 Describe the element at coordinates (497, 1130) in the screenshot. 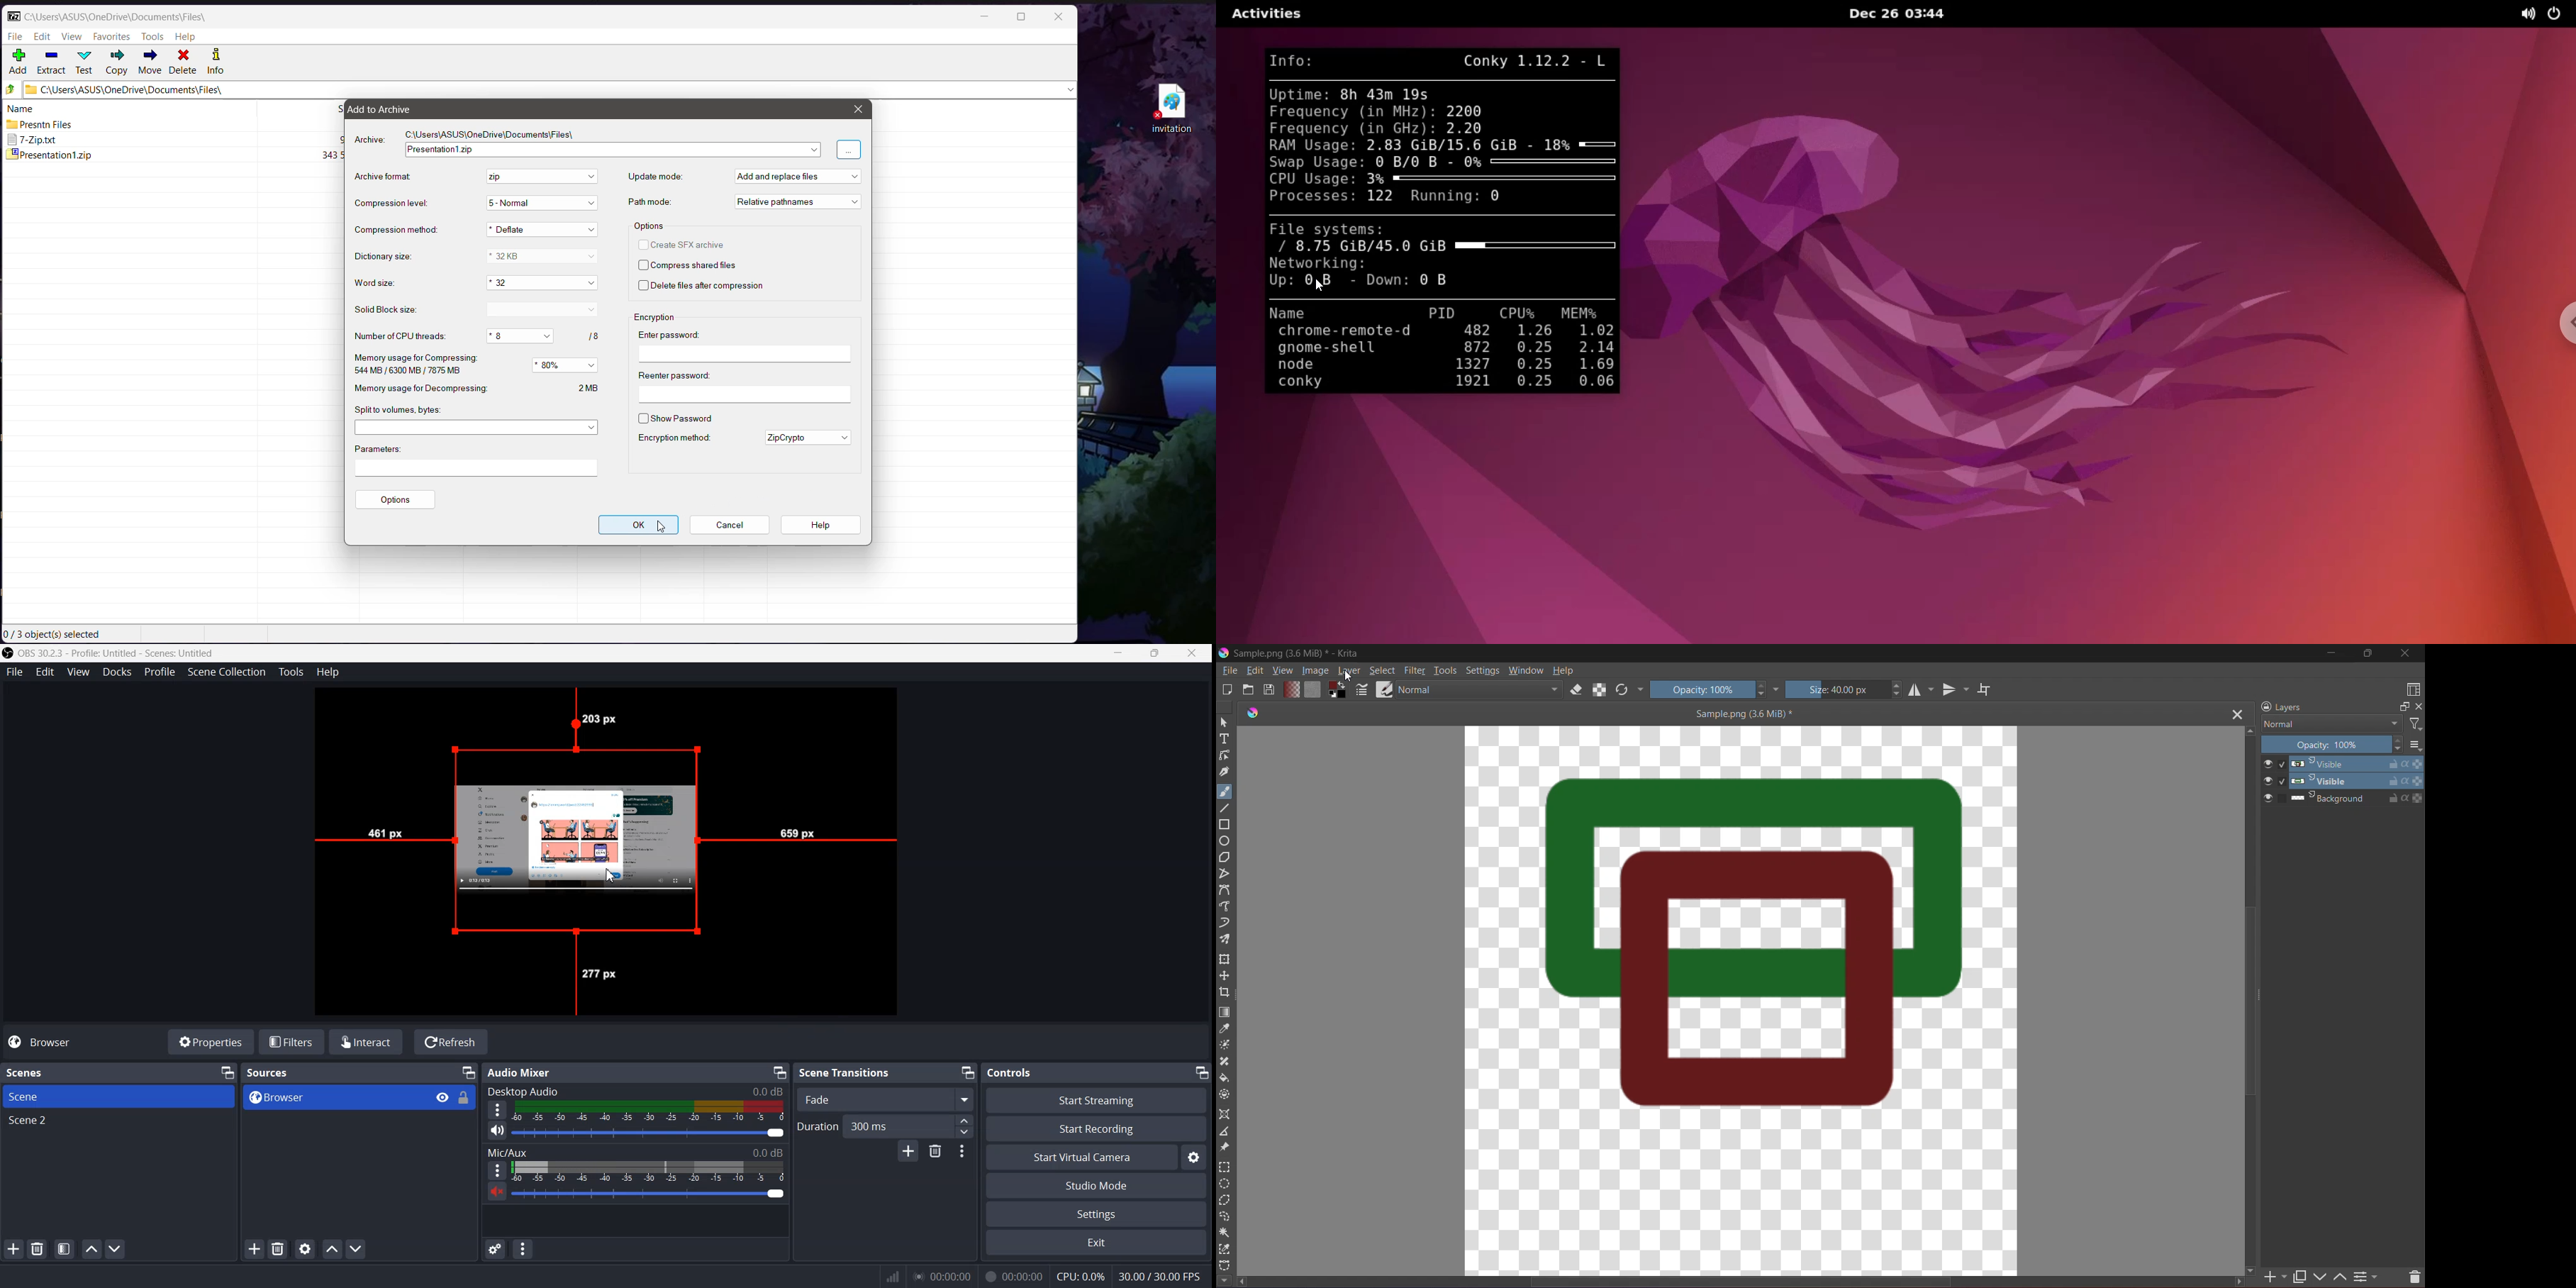

I see `Mute/unmute` at that location.